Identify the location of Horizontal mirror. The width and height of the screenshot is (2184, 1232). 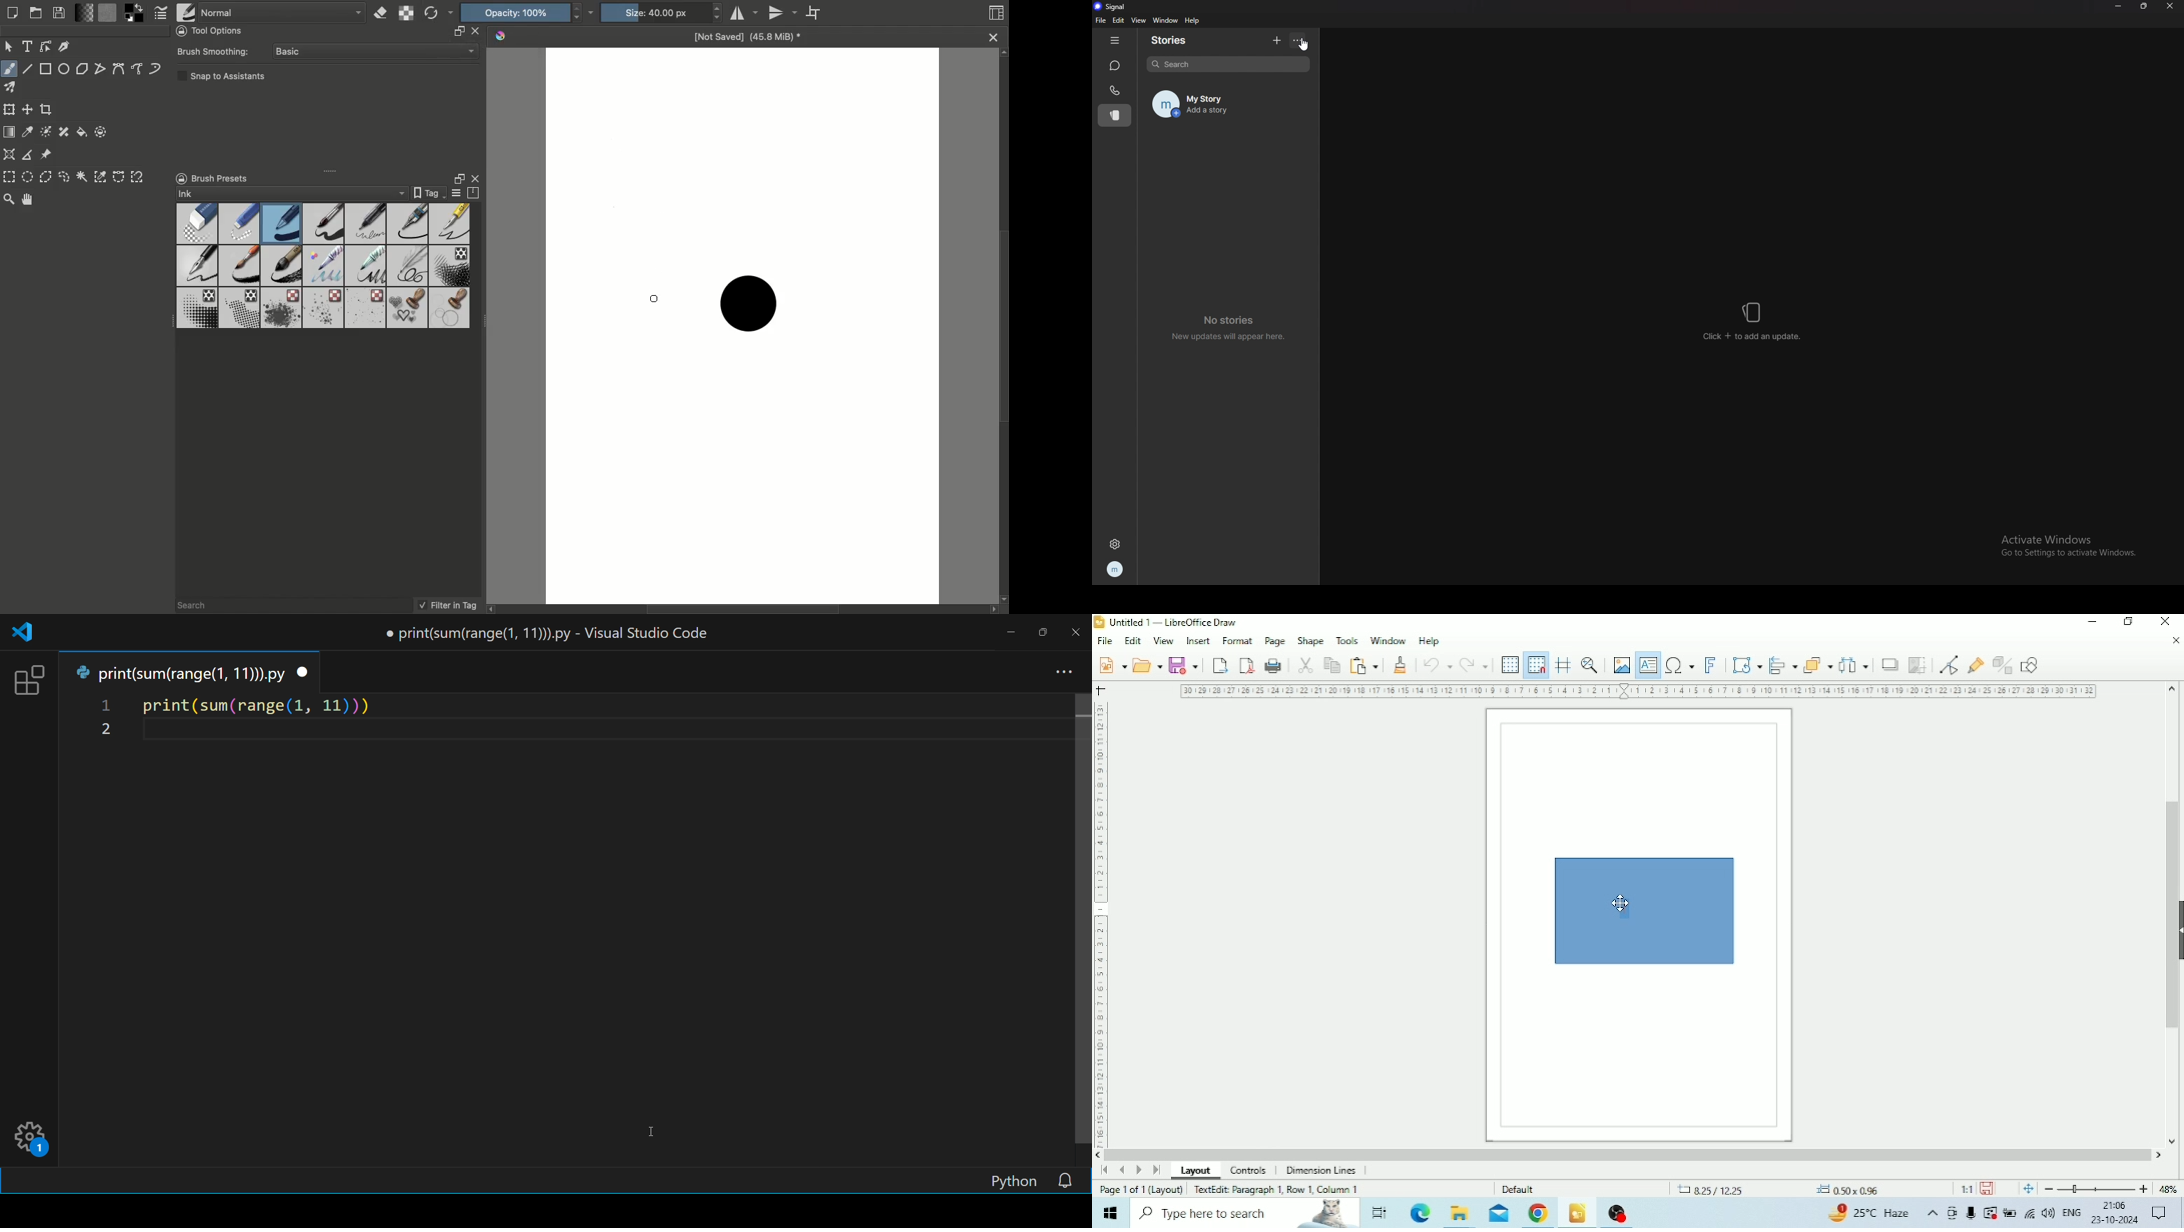
(745, 14).